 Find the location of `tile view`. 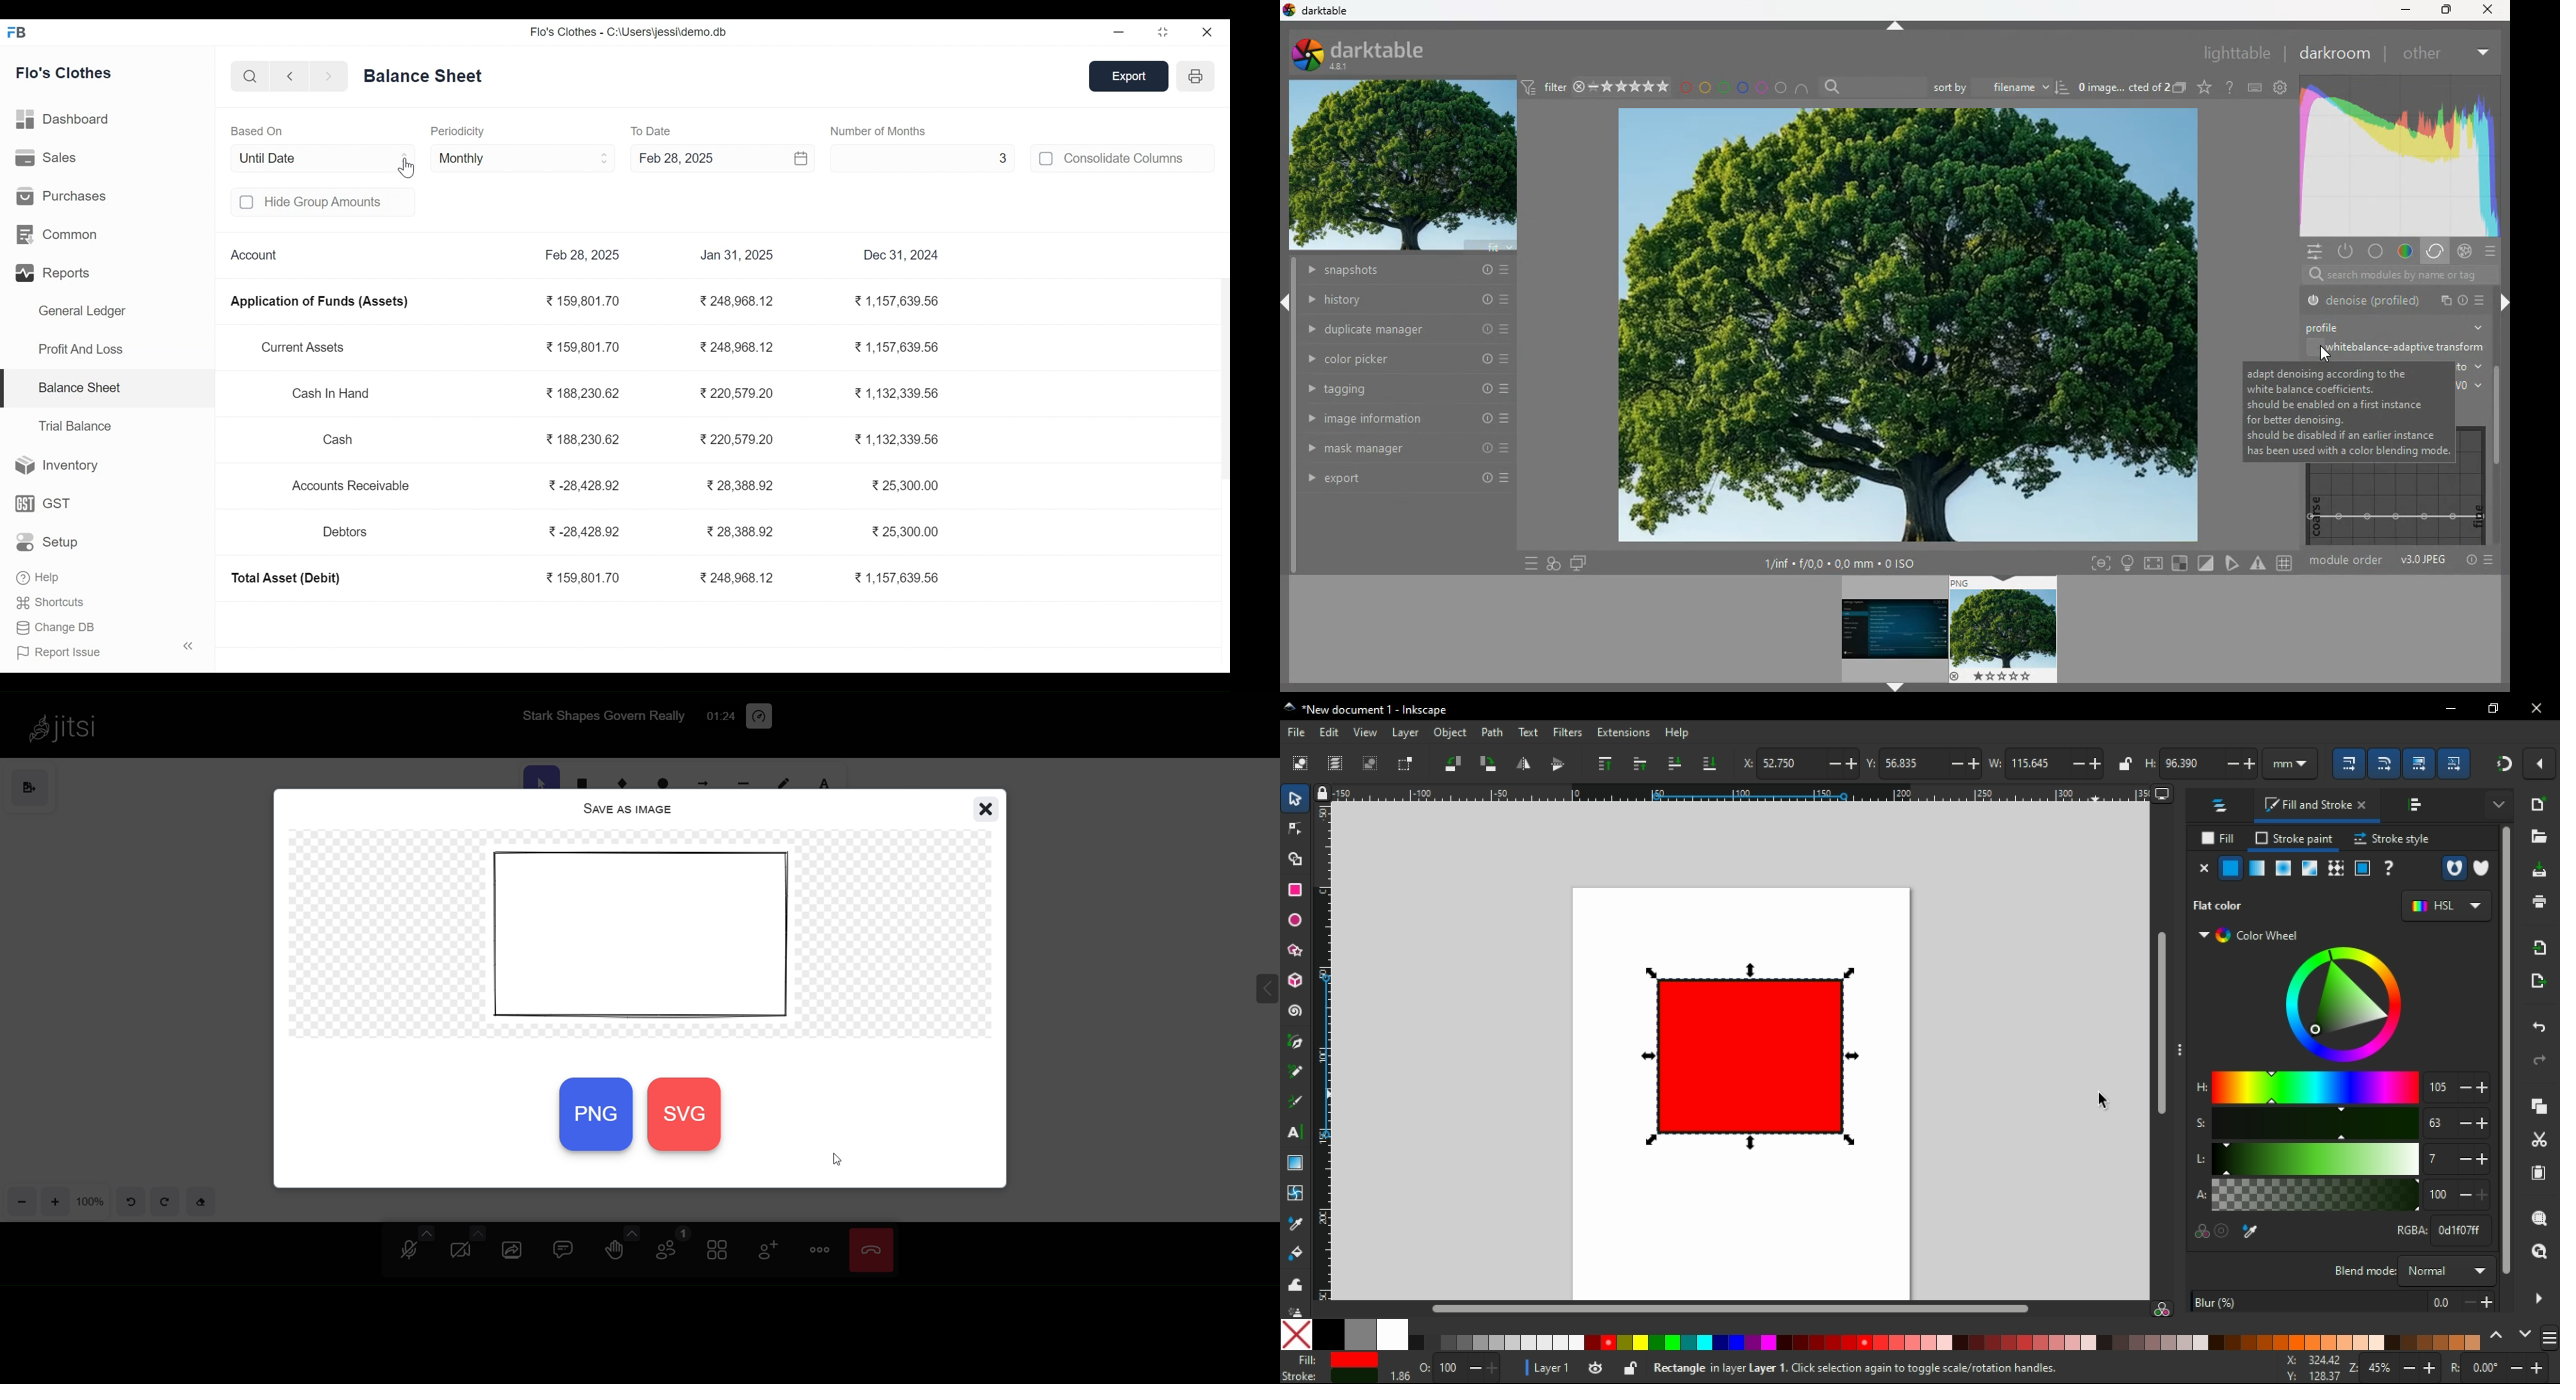

tile view is located at coordinates (717, 1252).